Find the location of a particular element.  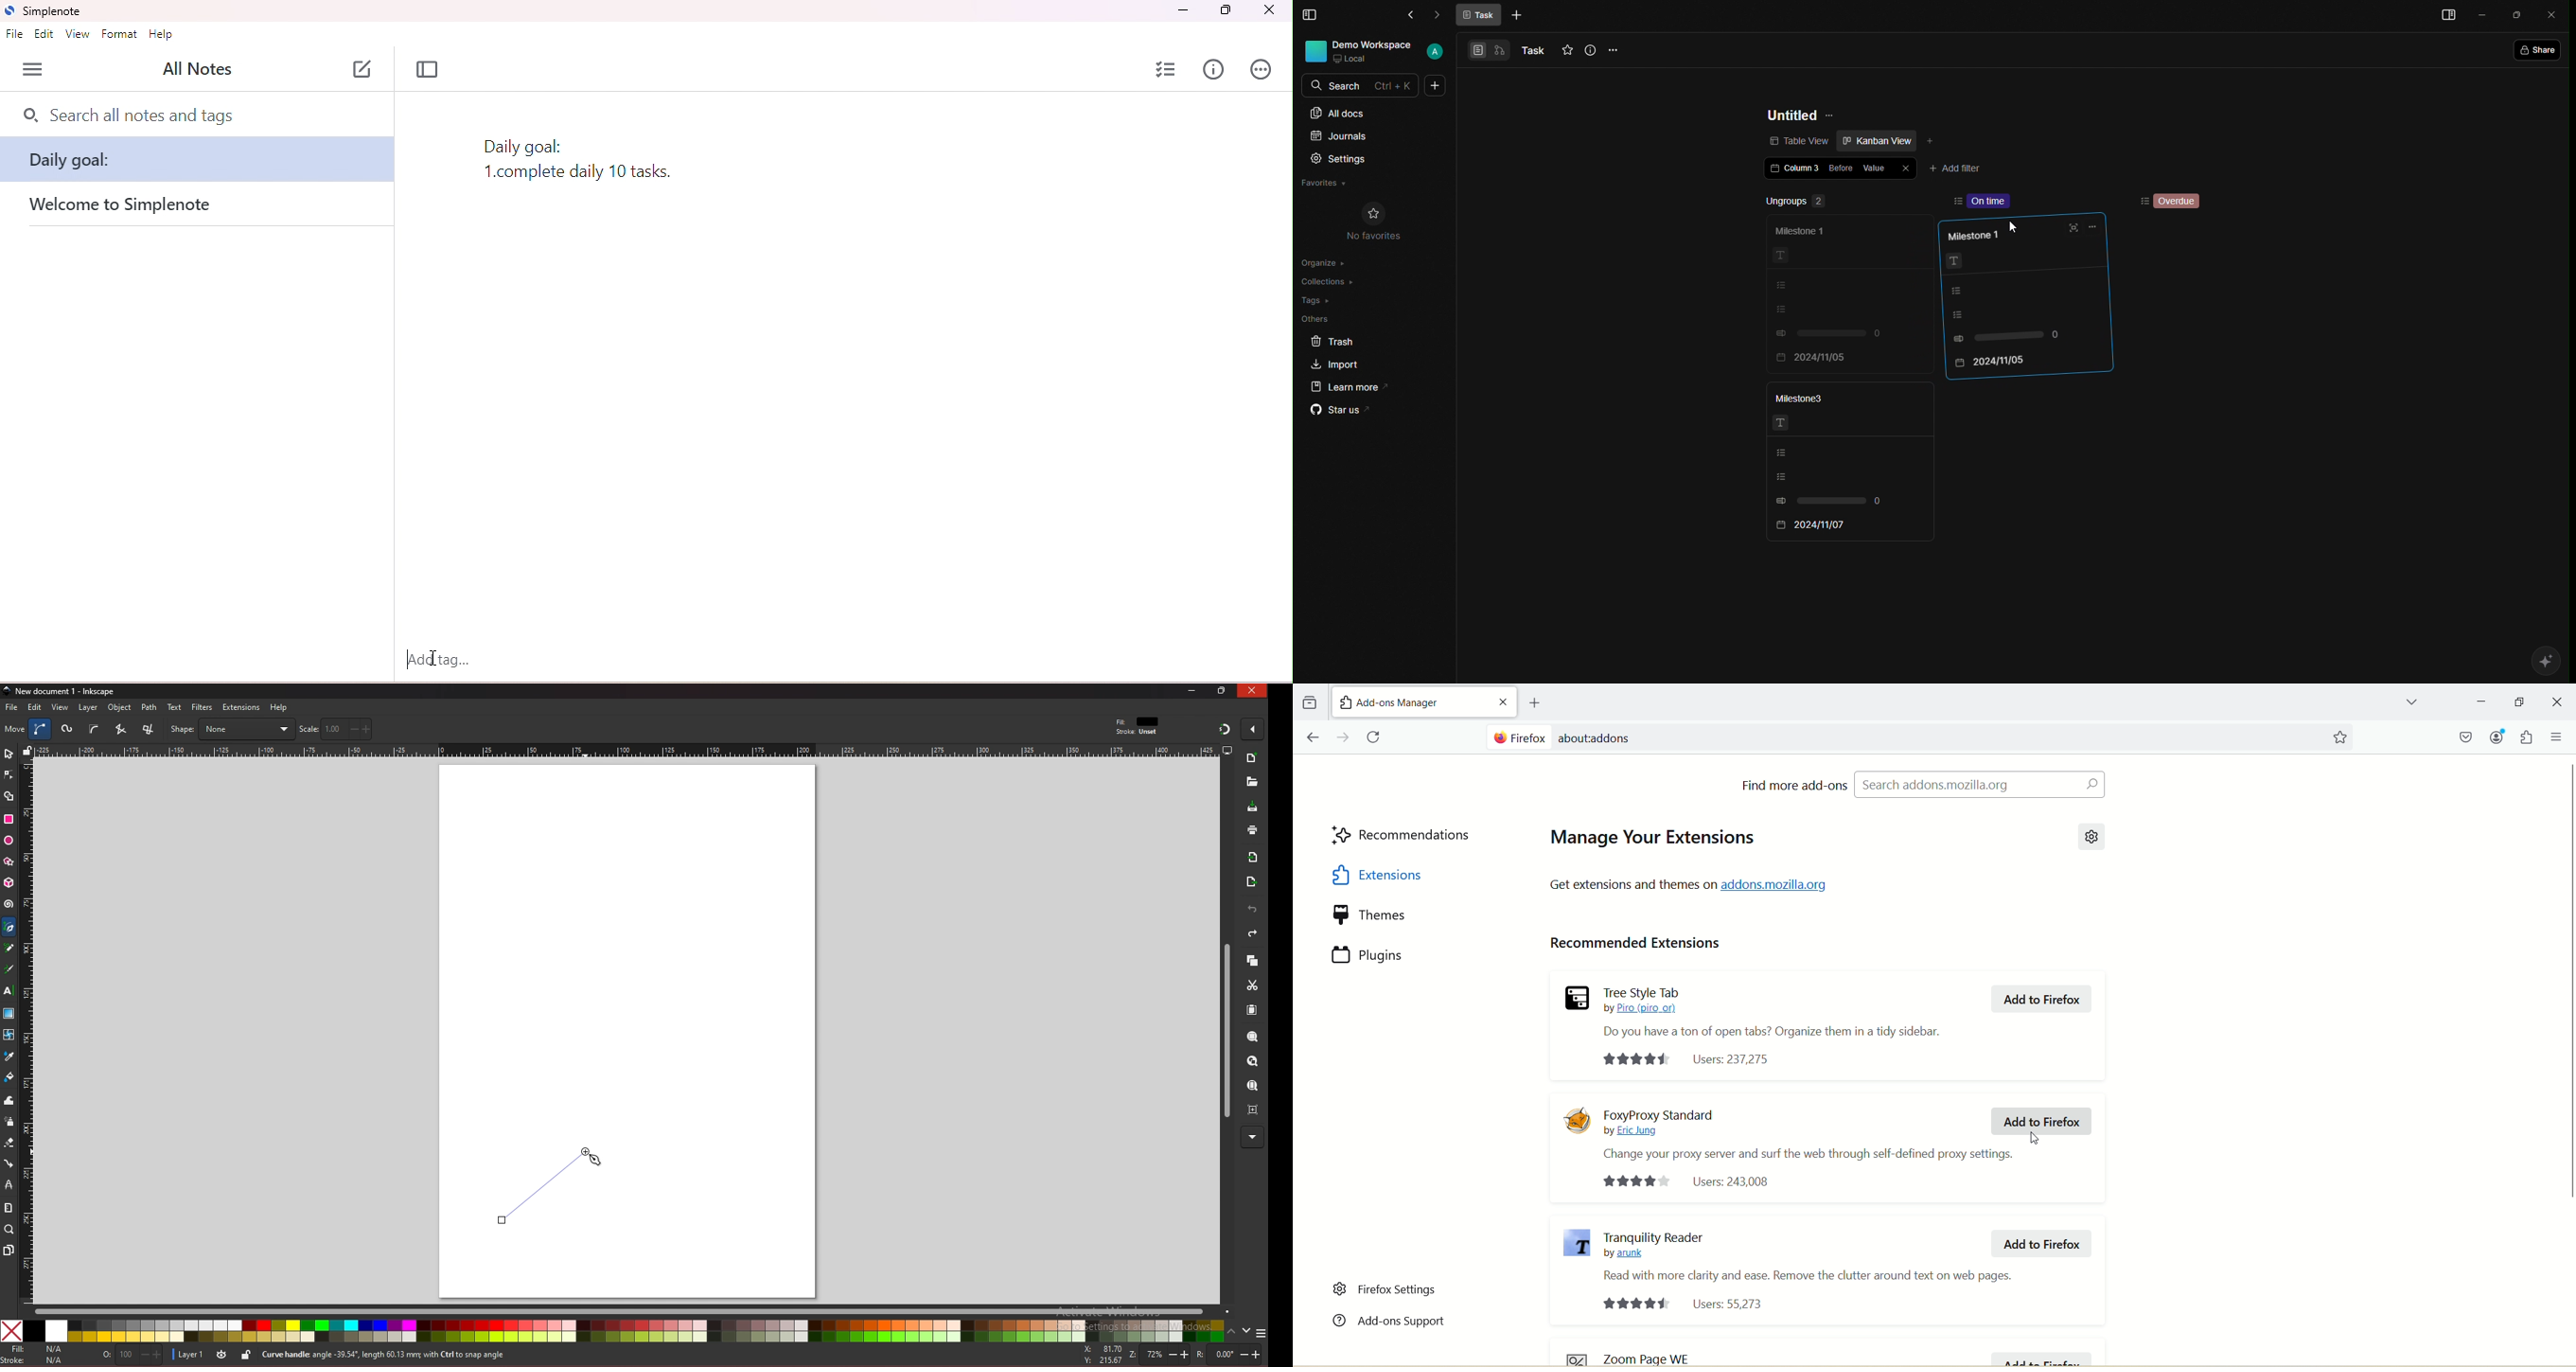

Get extensions and themes on addons.mozilla.org is located at coordinates (1690, 885).